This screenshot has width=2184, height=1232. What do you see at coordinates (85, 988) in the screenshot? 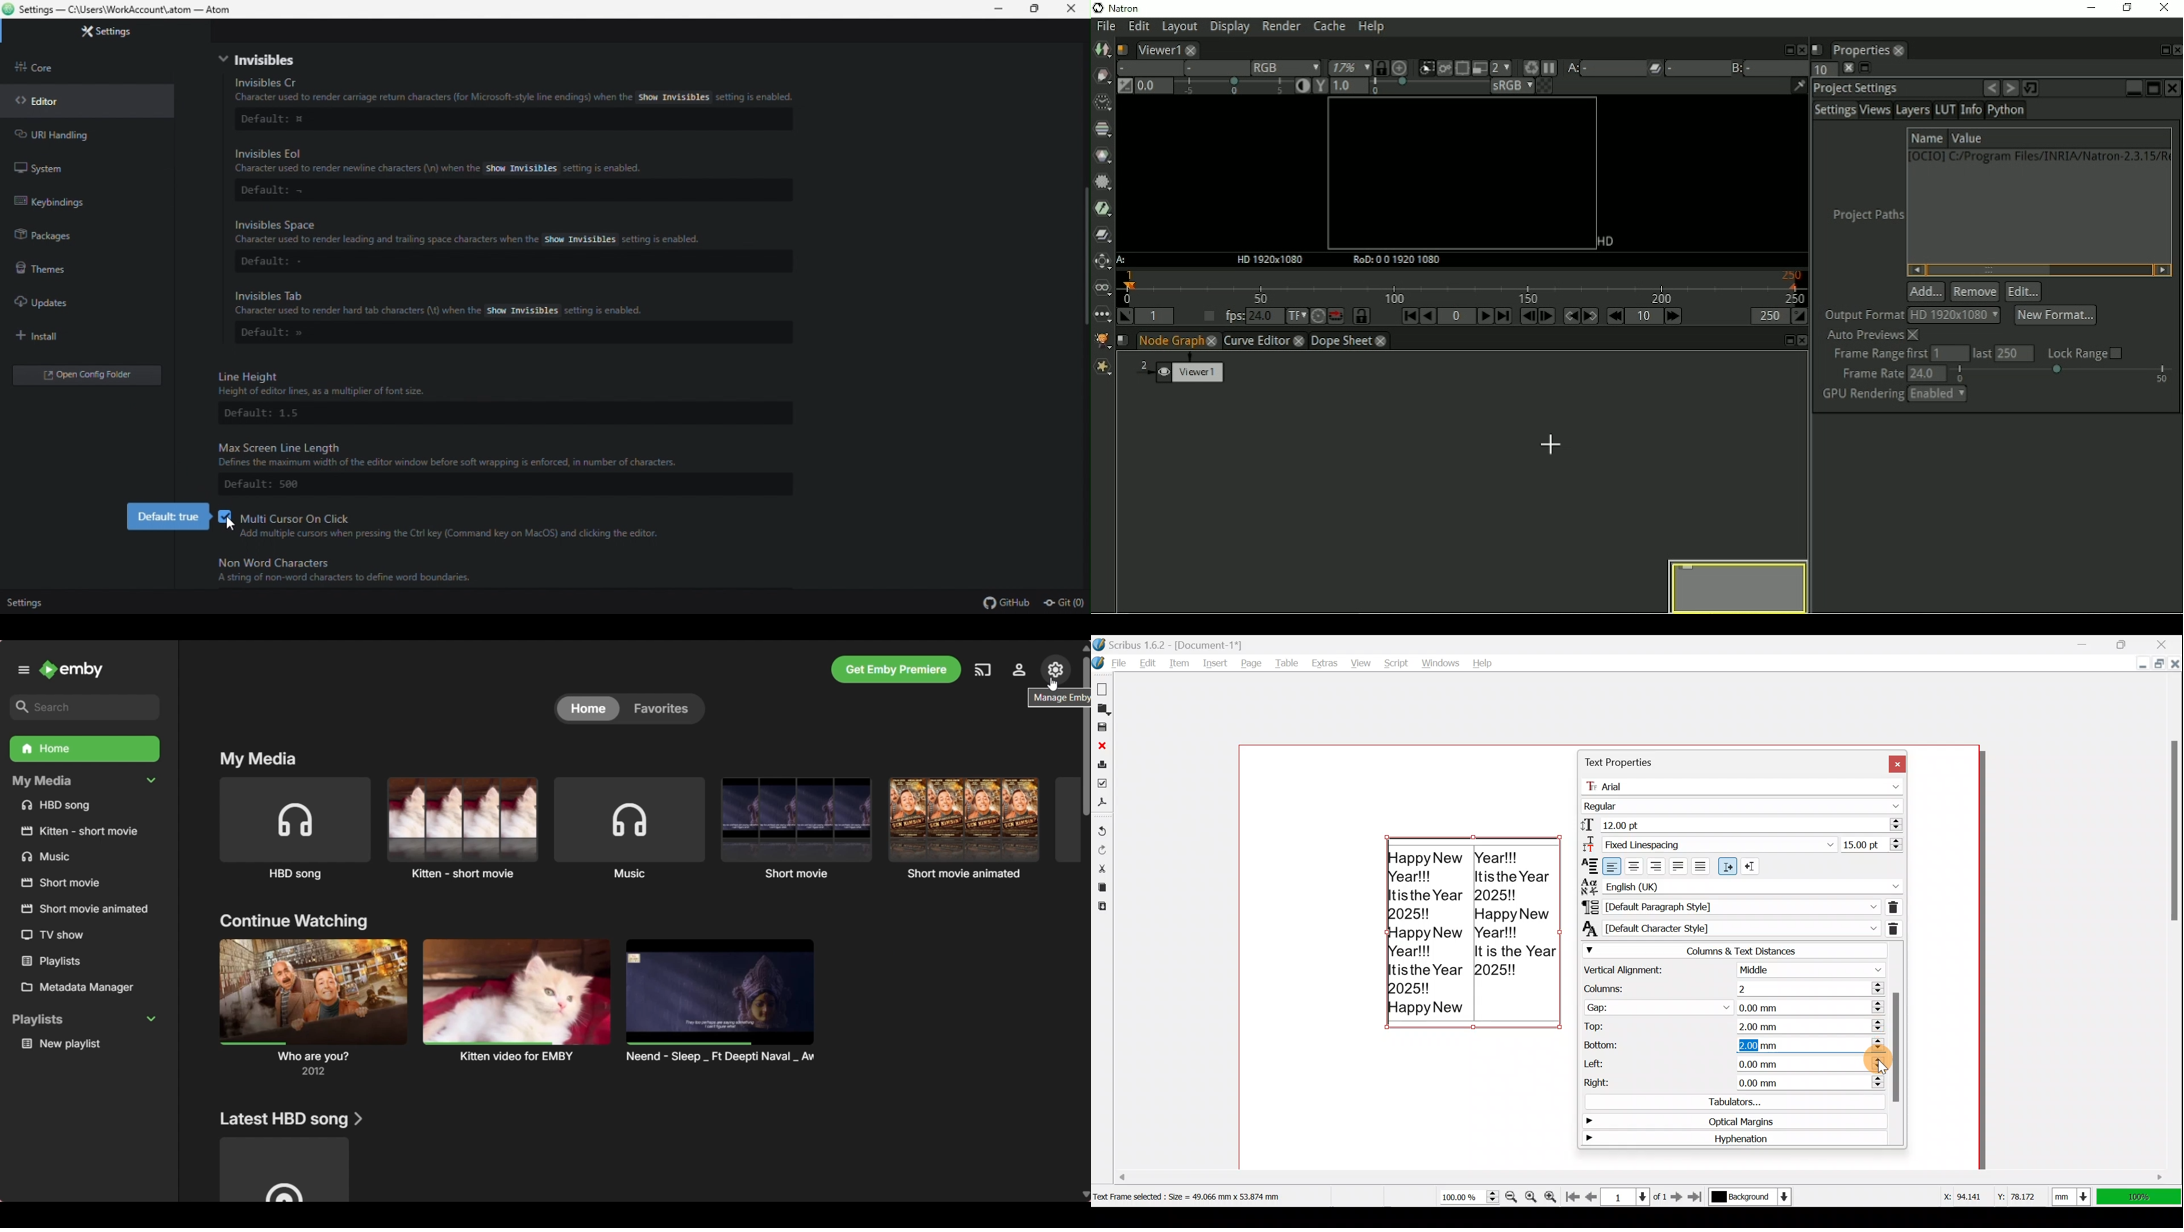
I see `Metadata manager` at bounding box center [85, 988].